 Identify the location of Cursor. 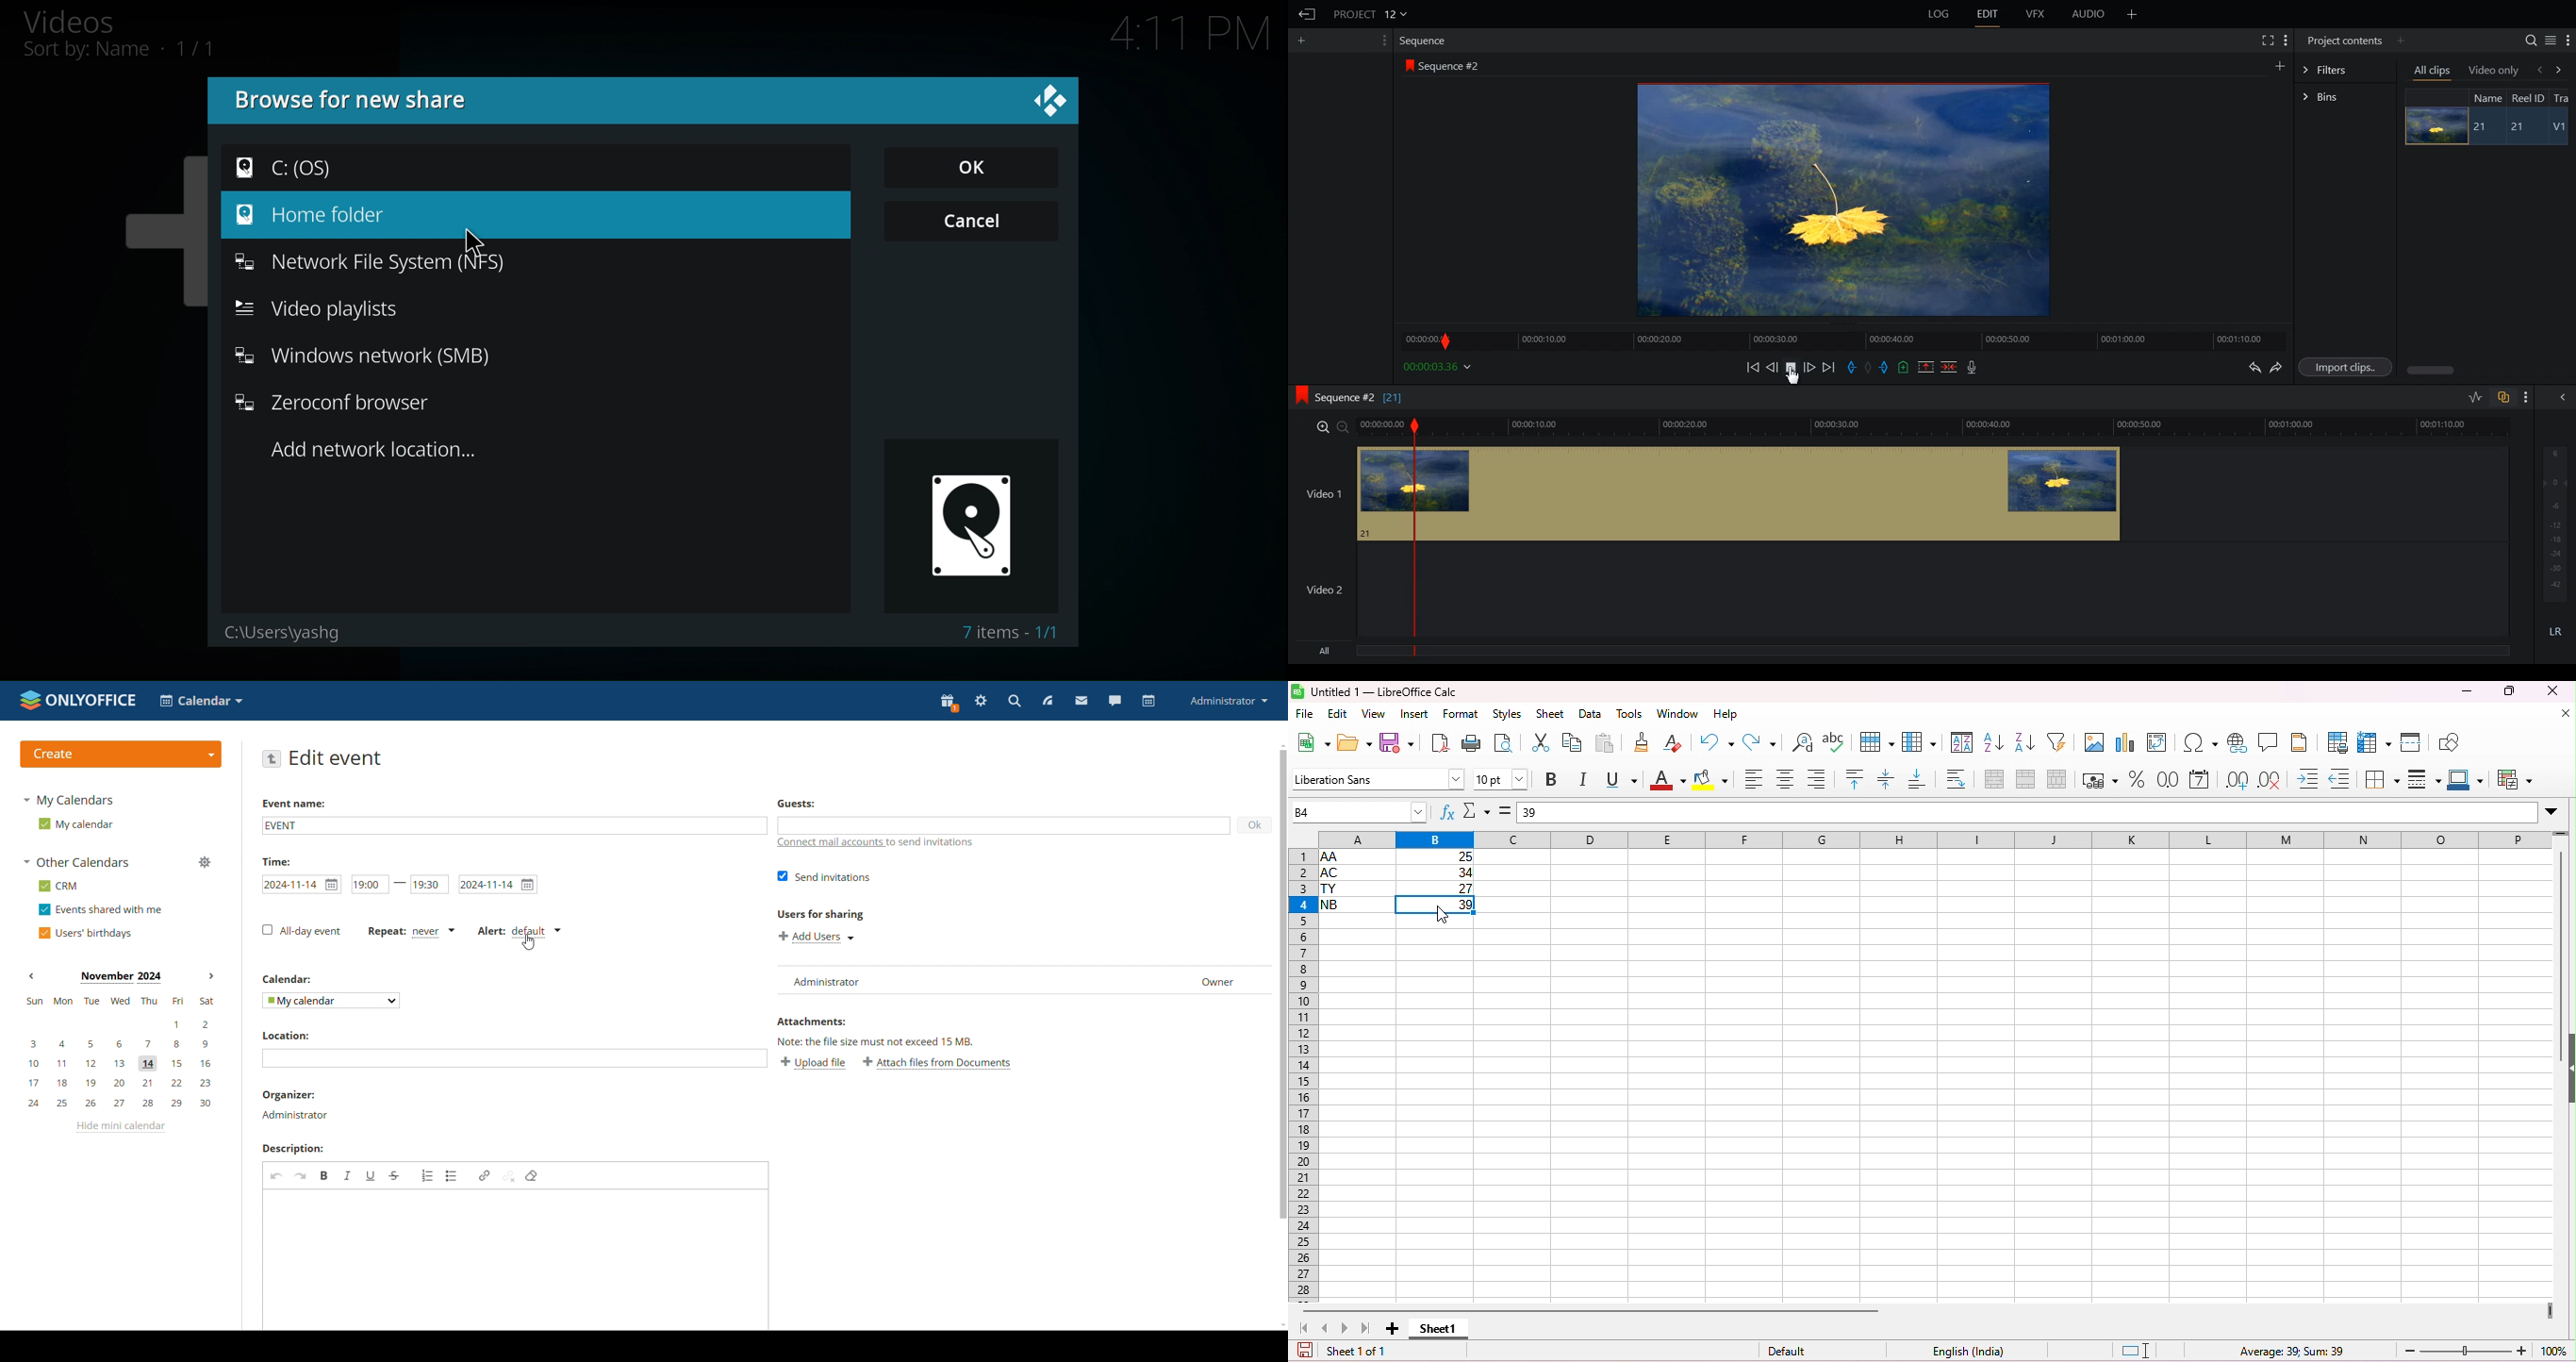
(474, 239).